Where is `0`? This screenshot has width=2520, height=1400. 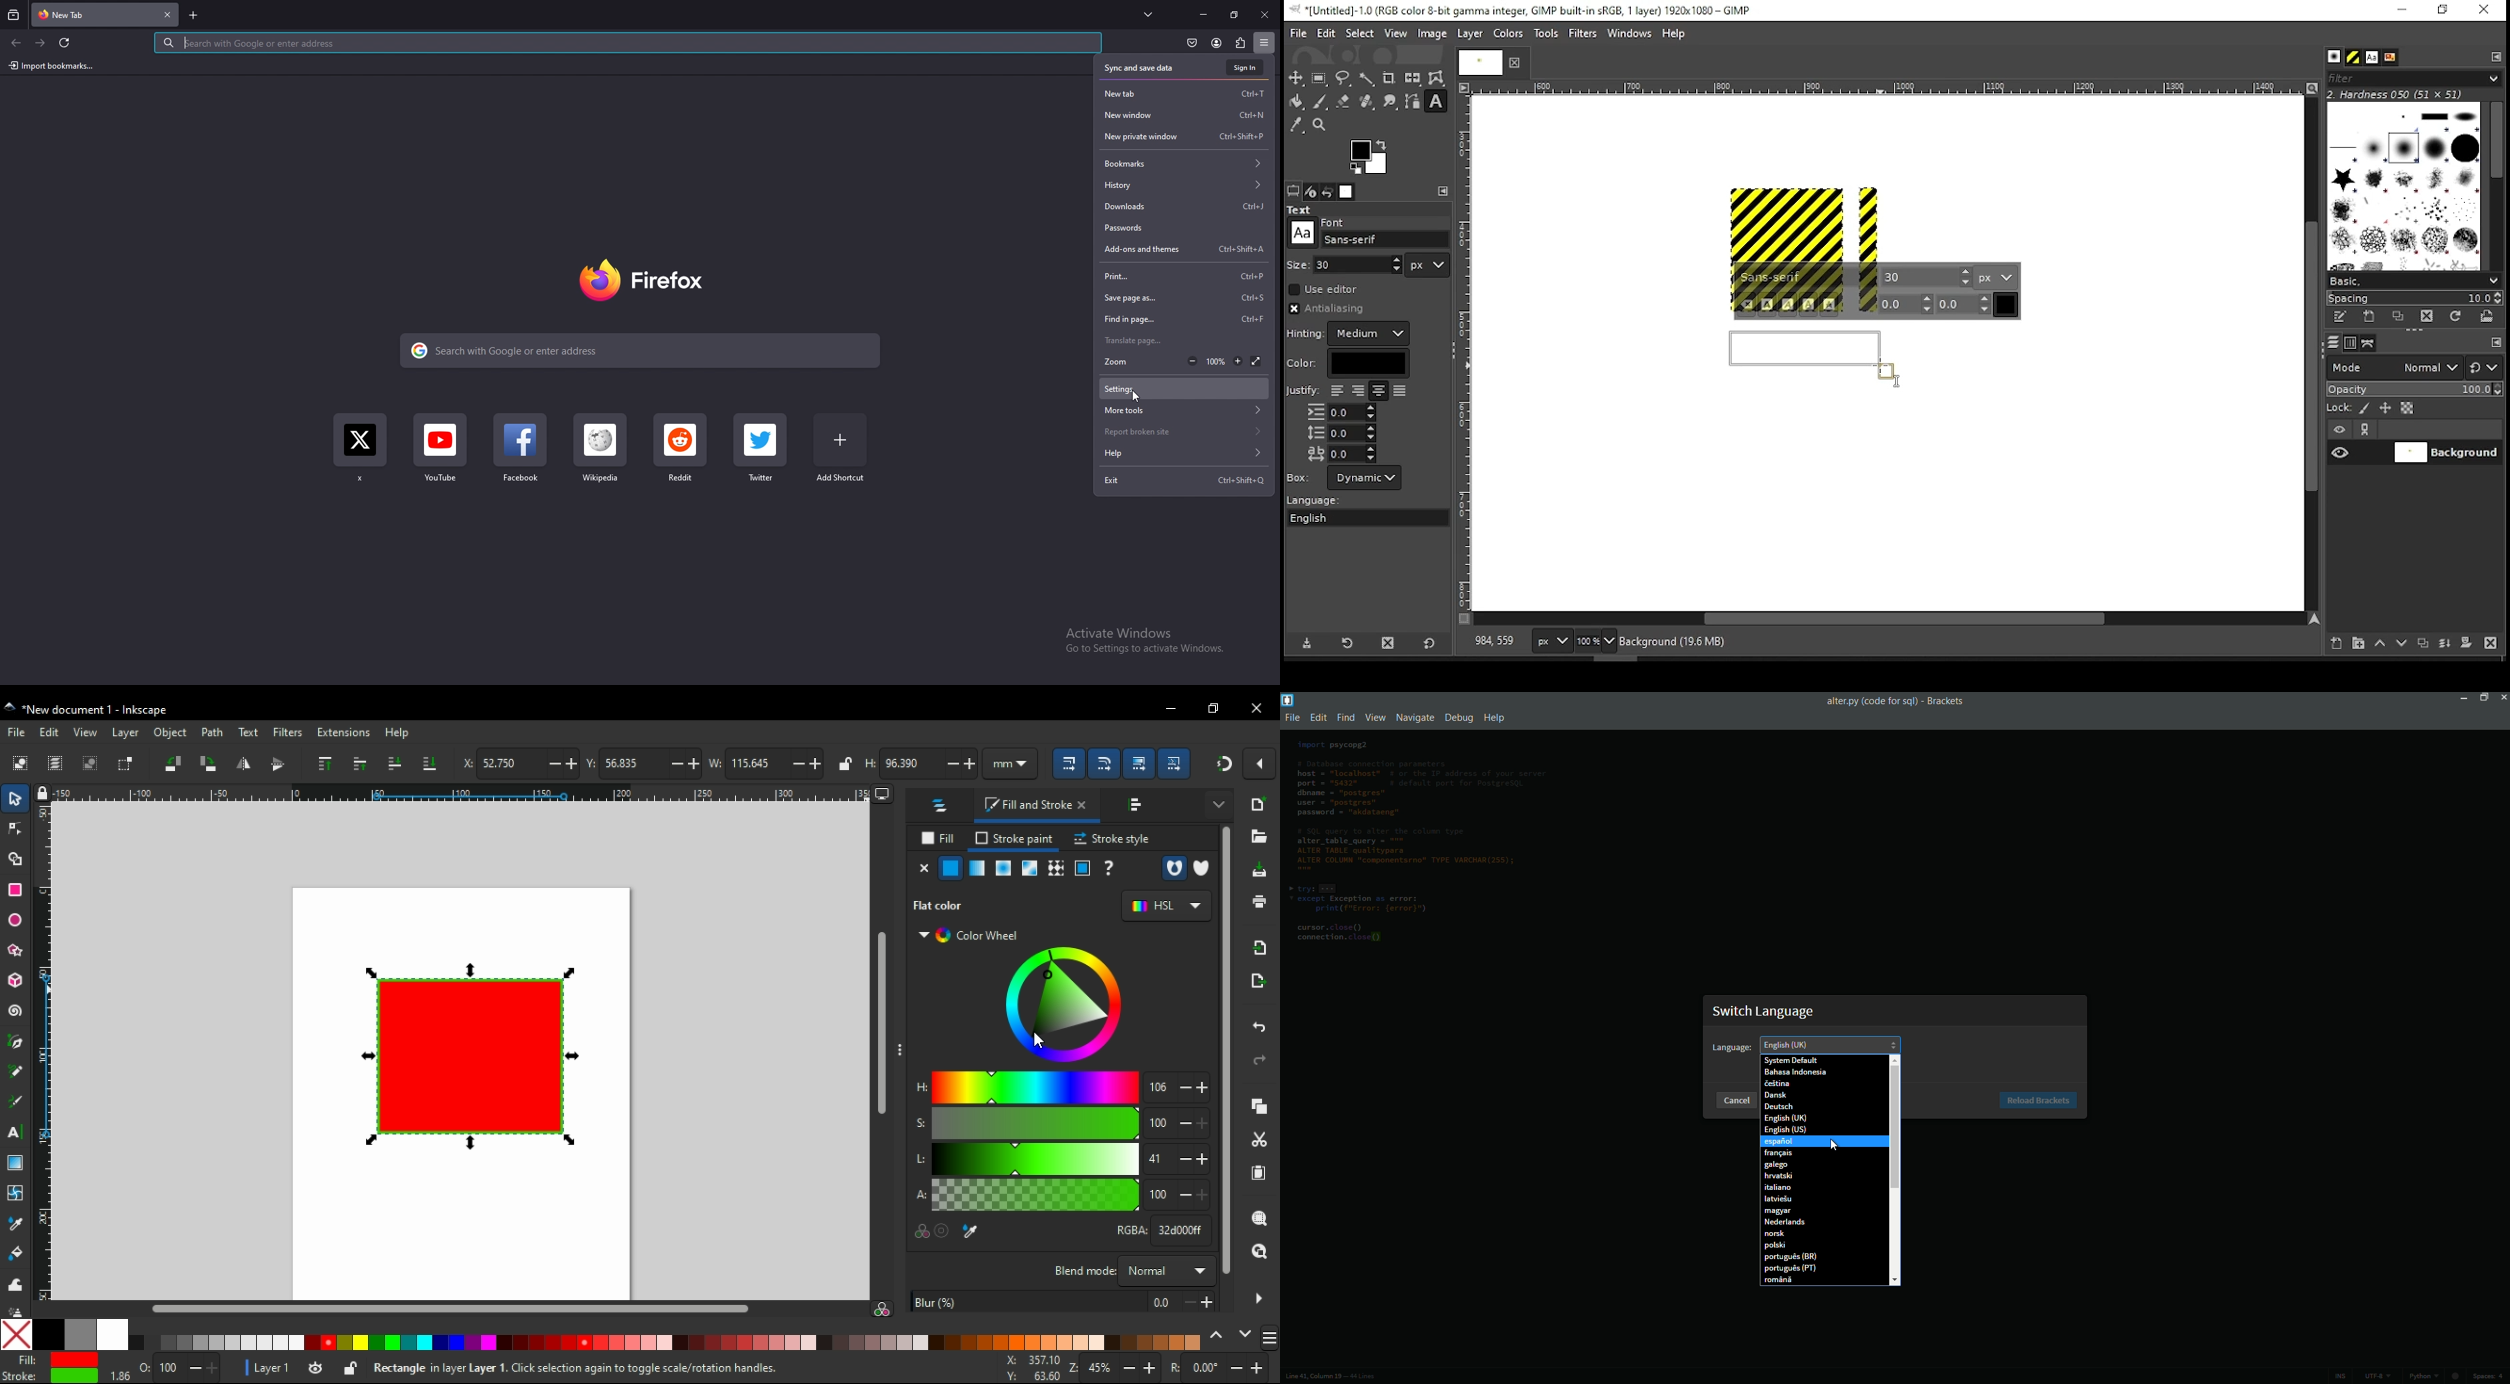 0 is located at coordinates (144, 1365).